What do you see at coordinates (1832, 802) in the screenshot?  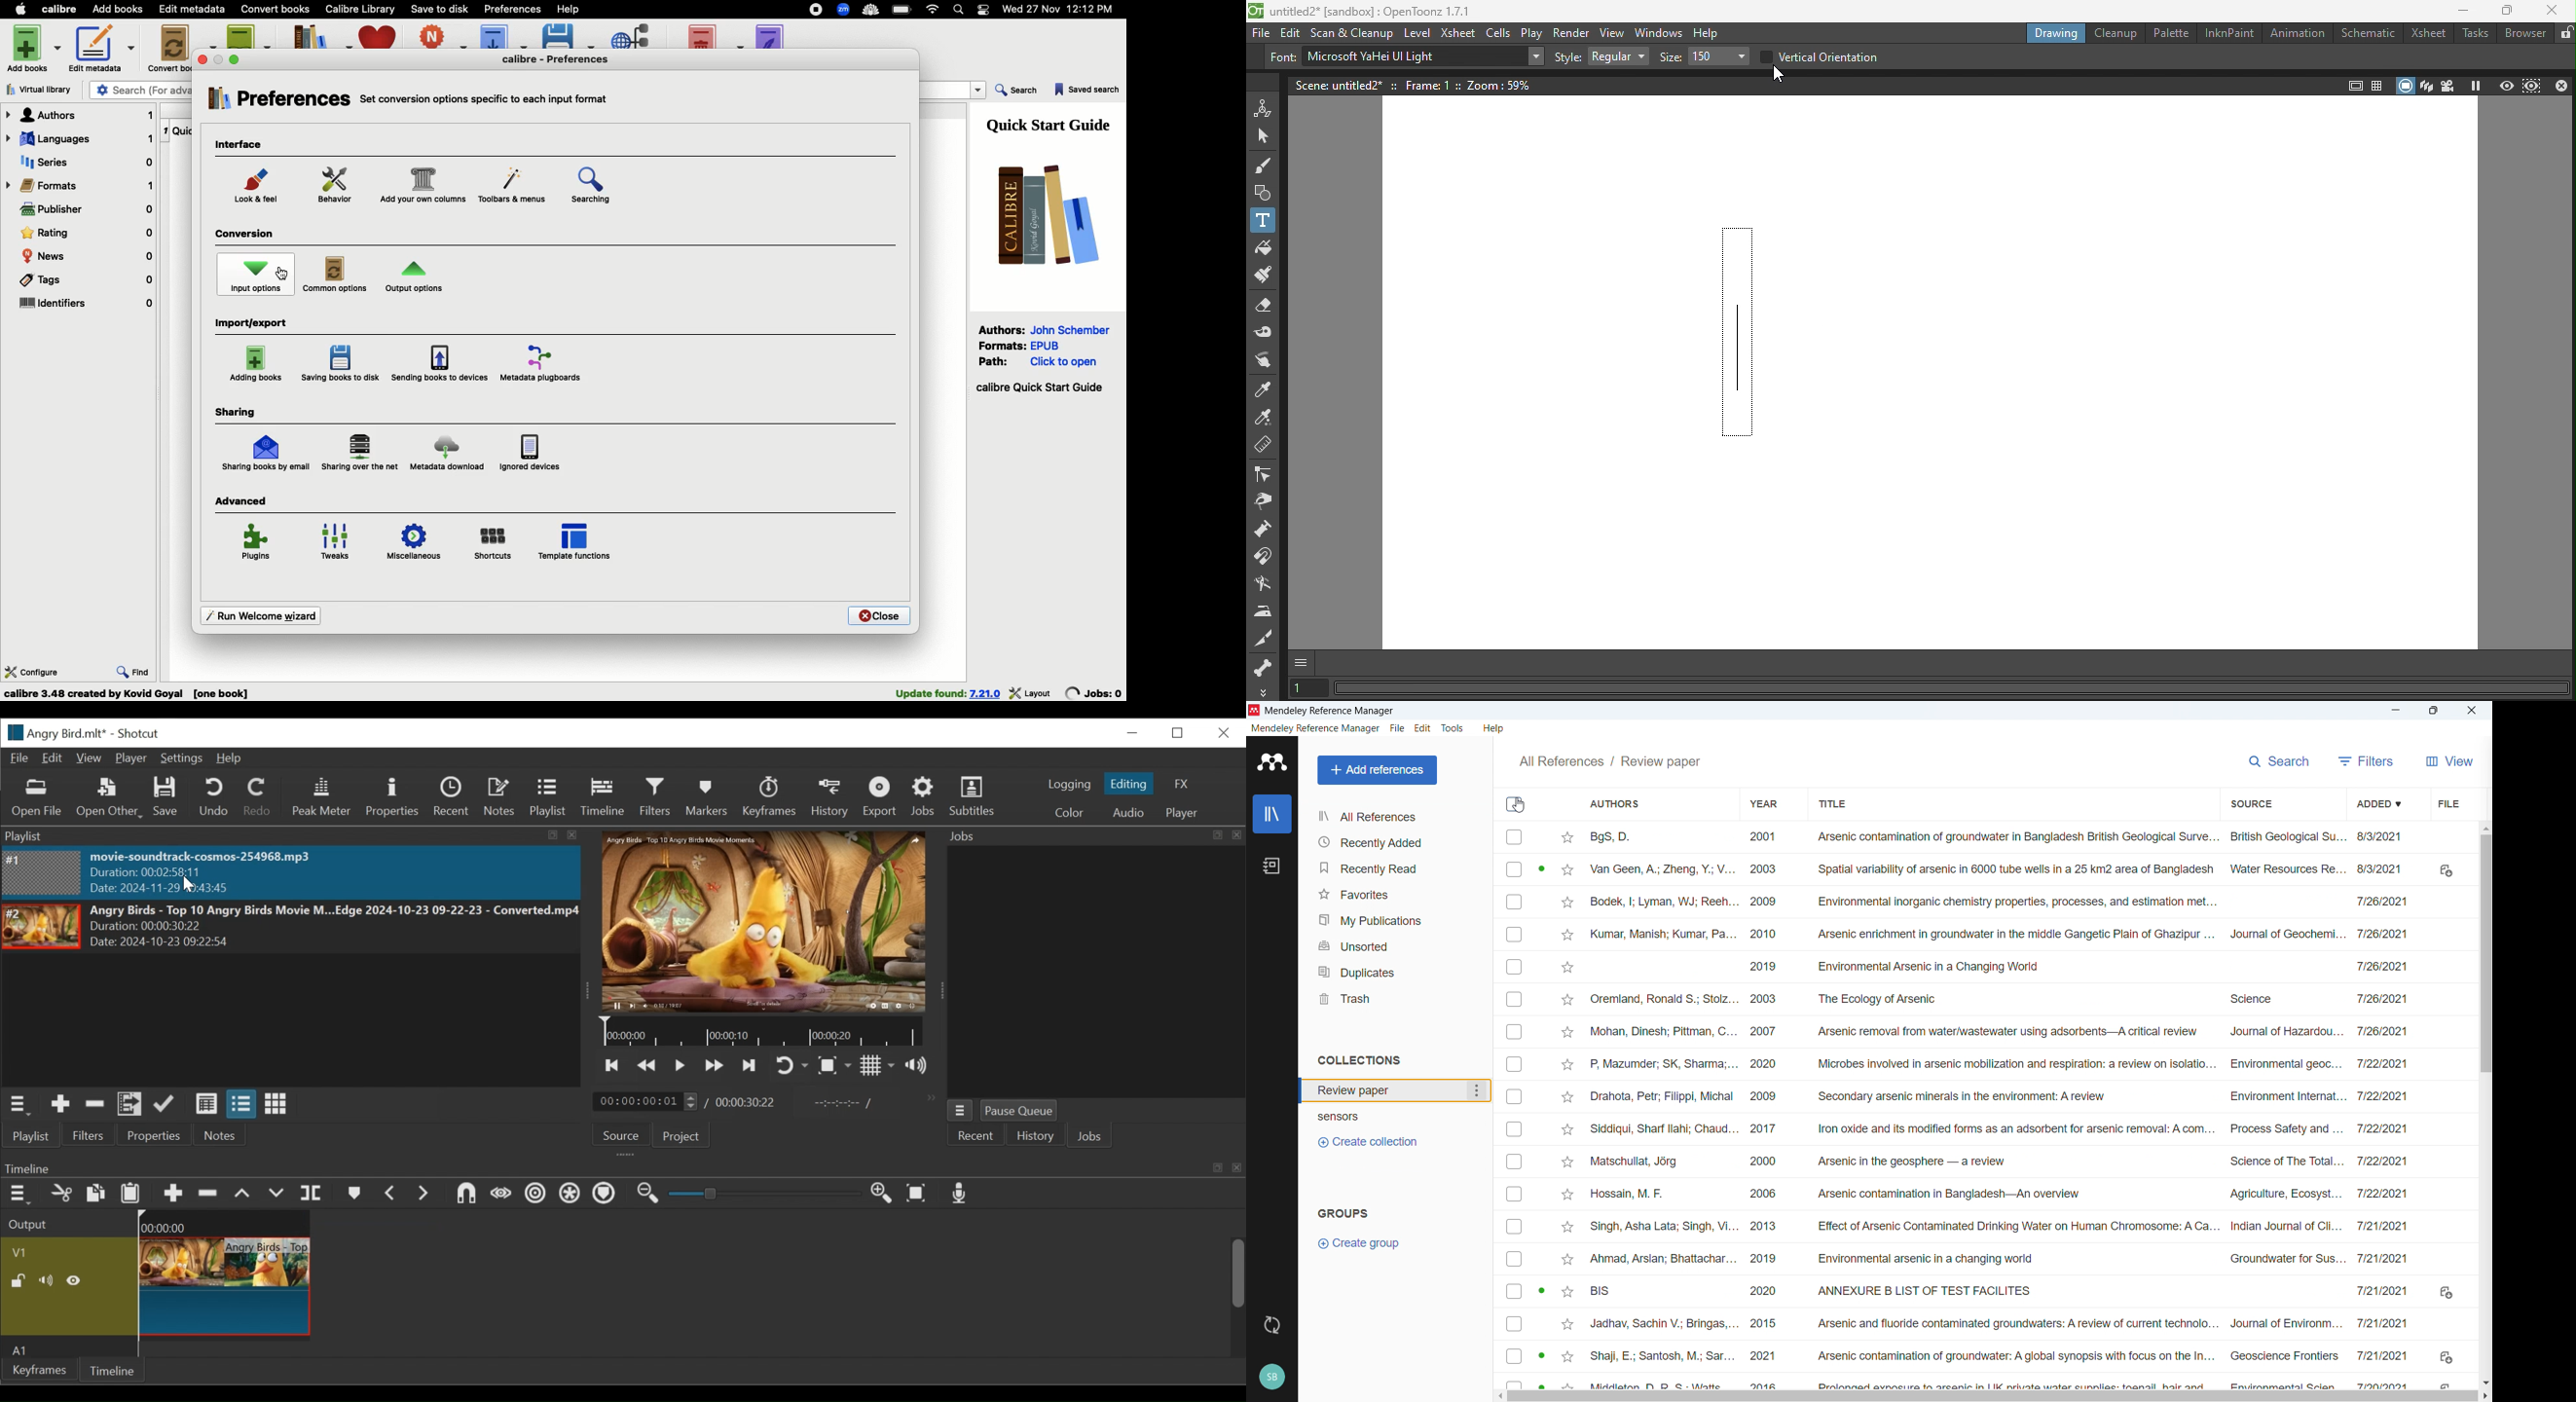 I see `Title` at bounding box center [1832, 802].